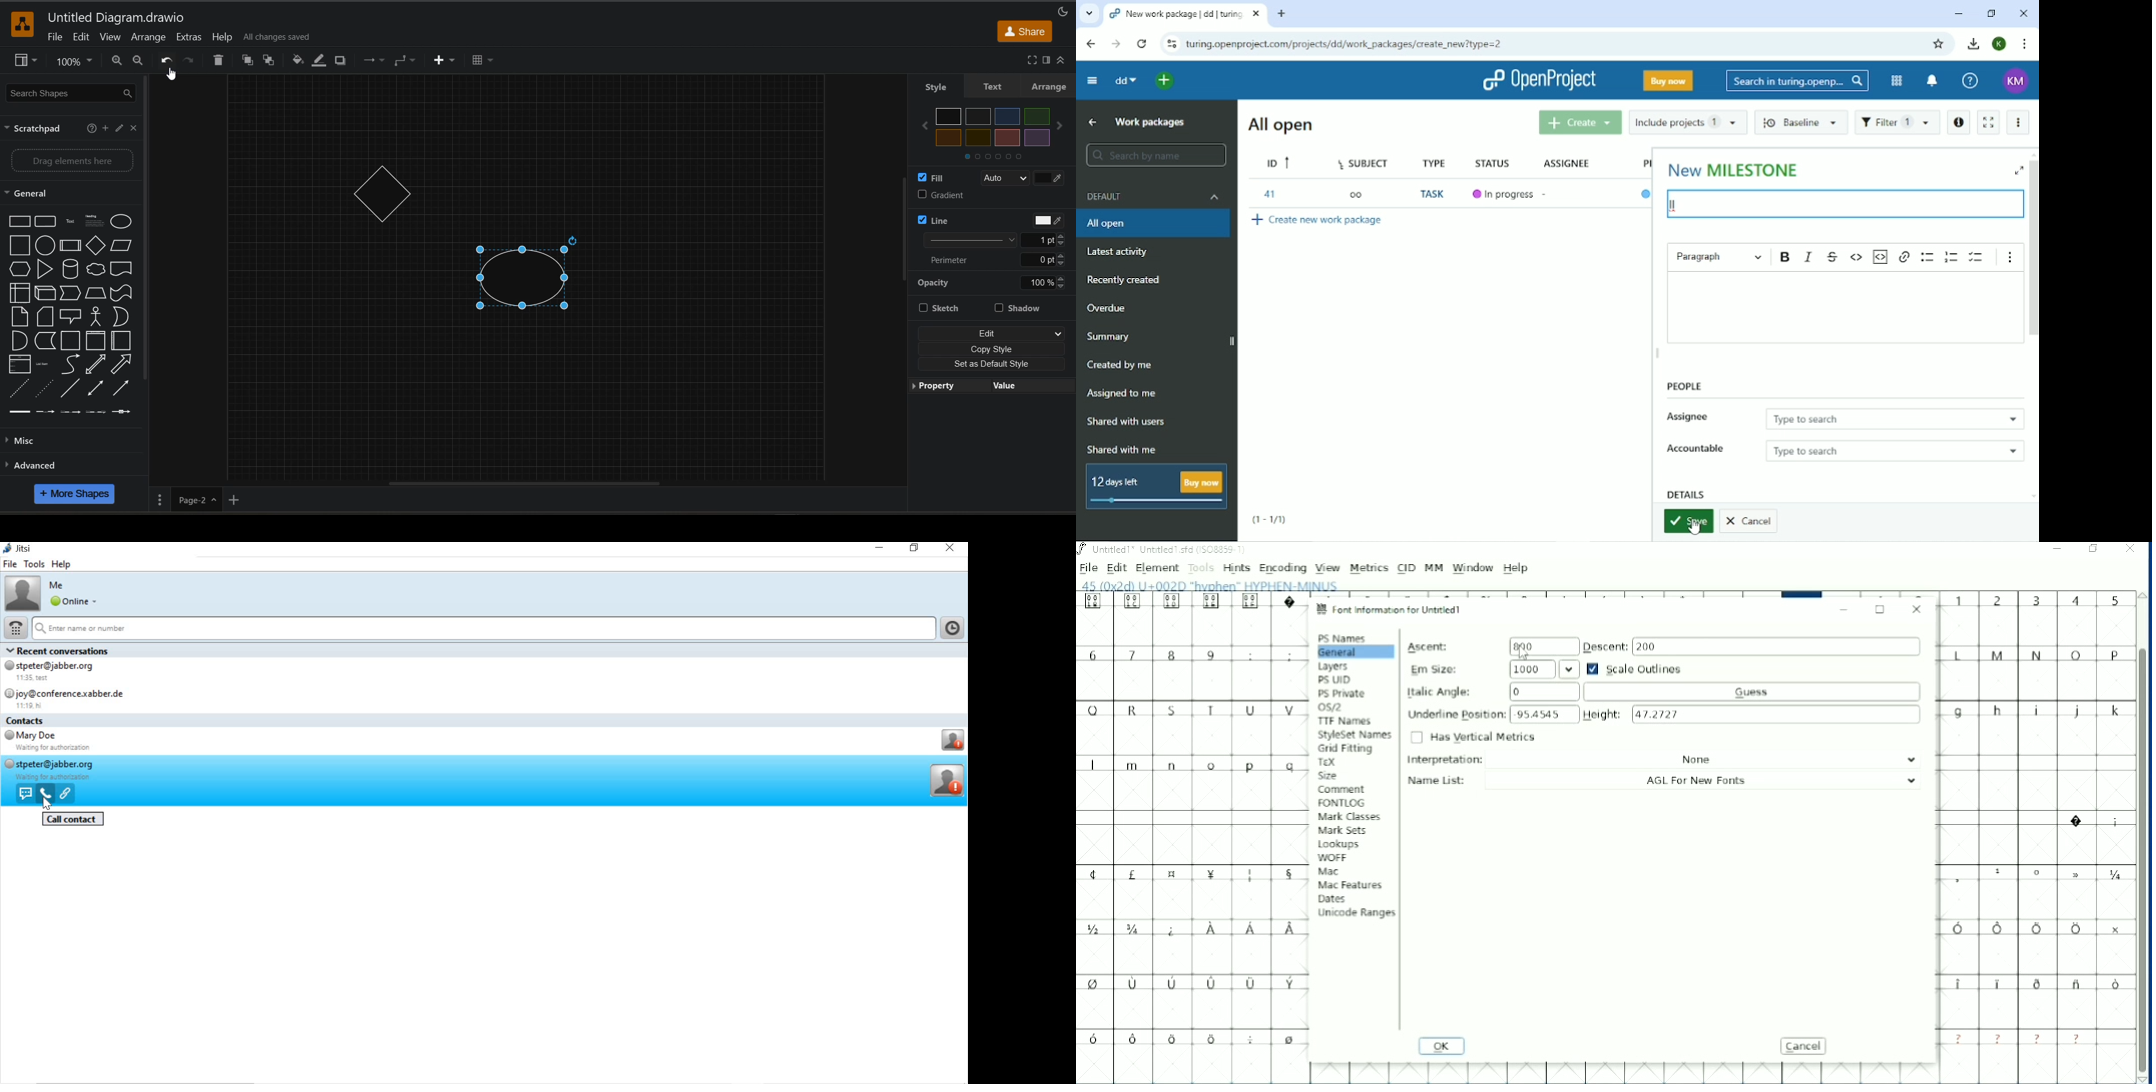 The height and width of the screenshot is (1092, 2156). I want to click on Color 4, so click(1037, 117).